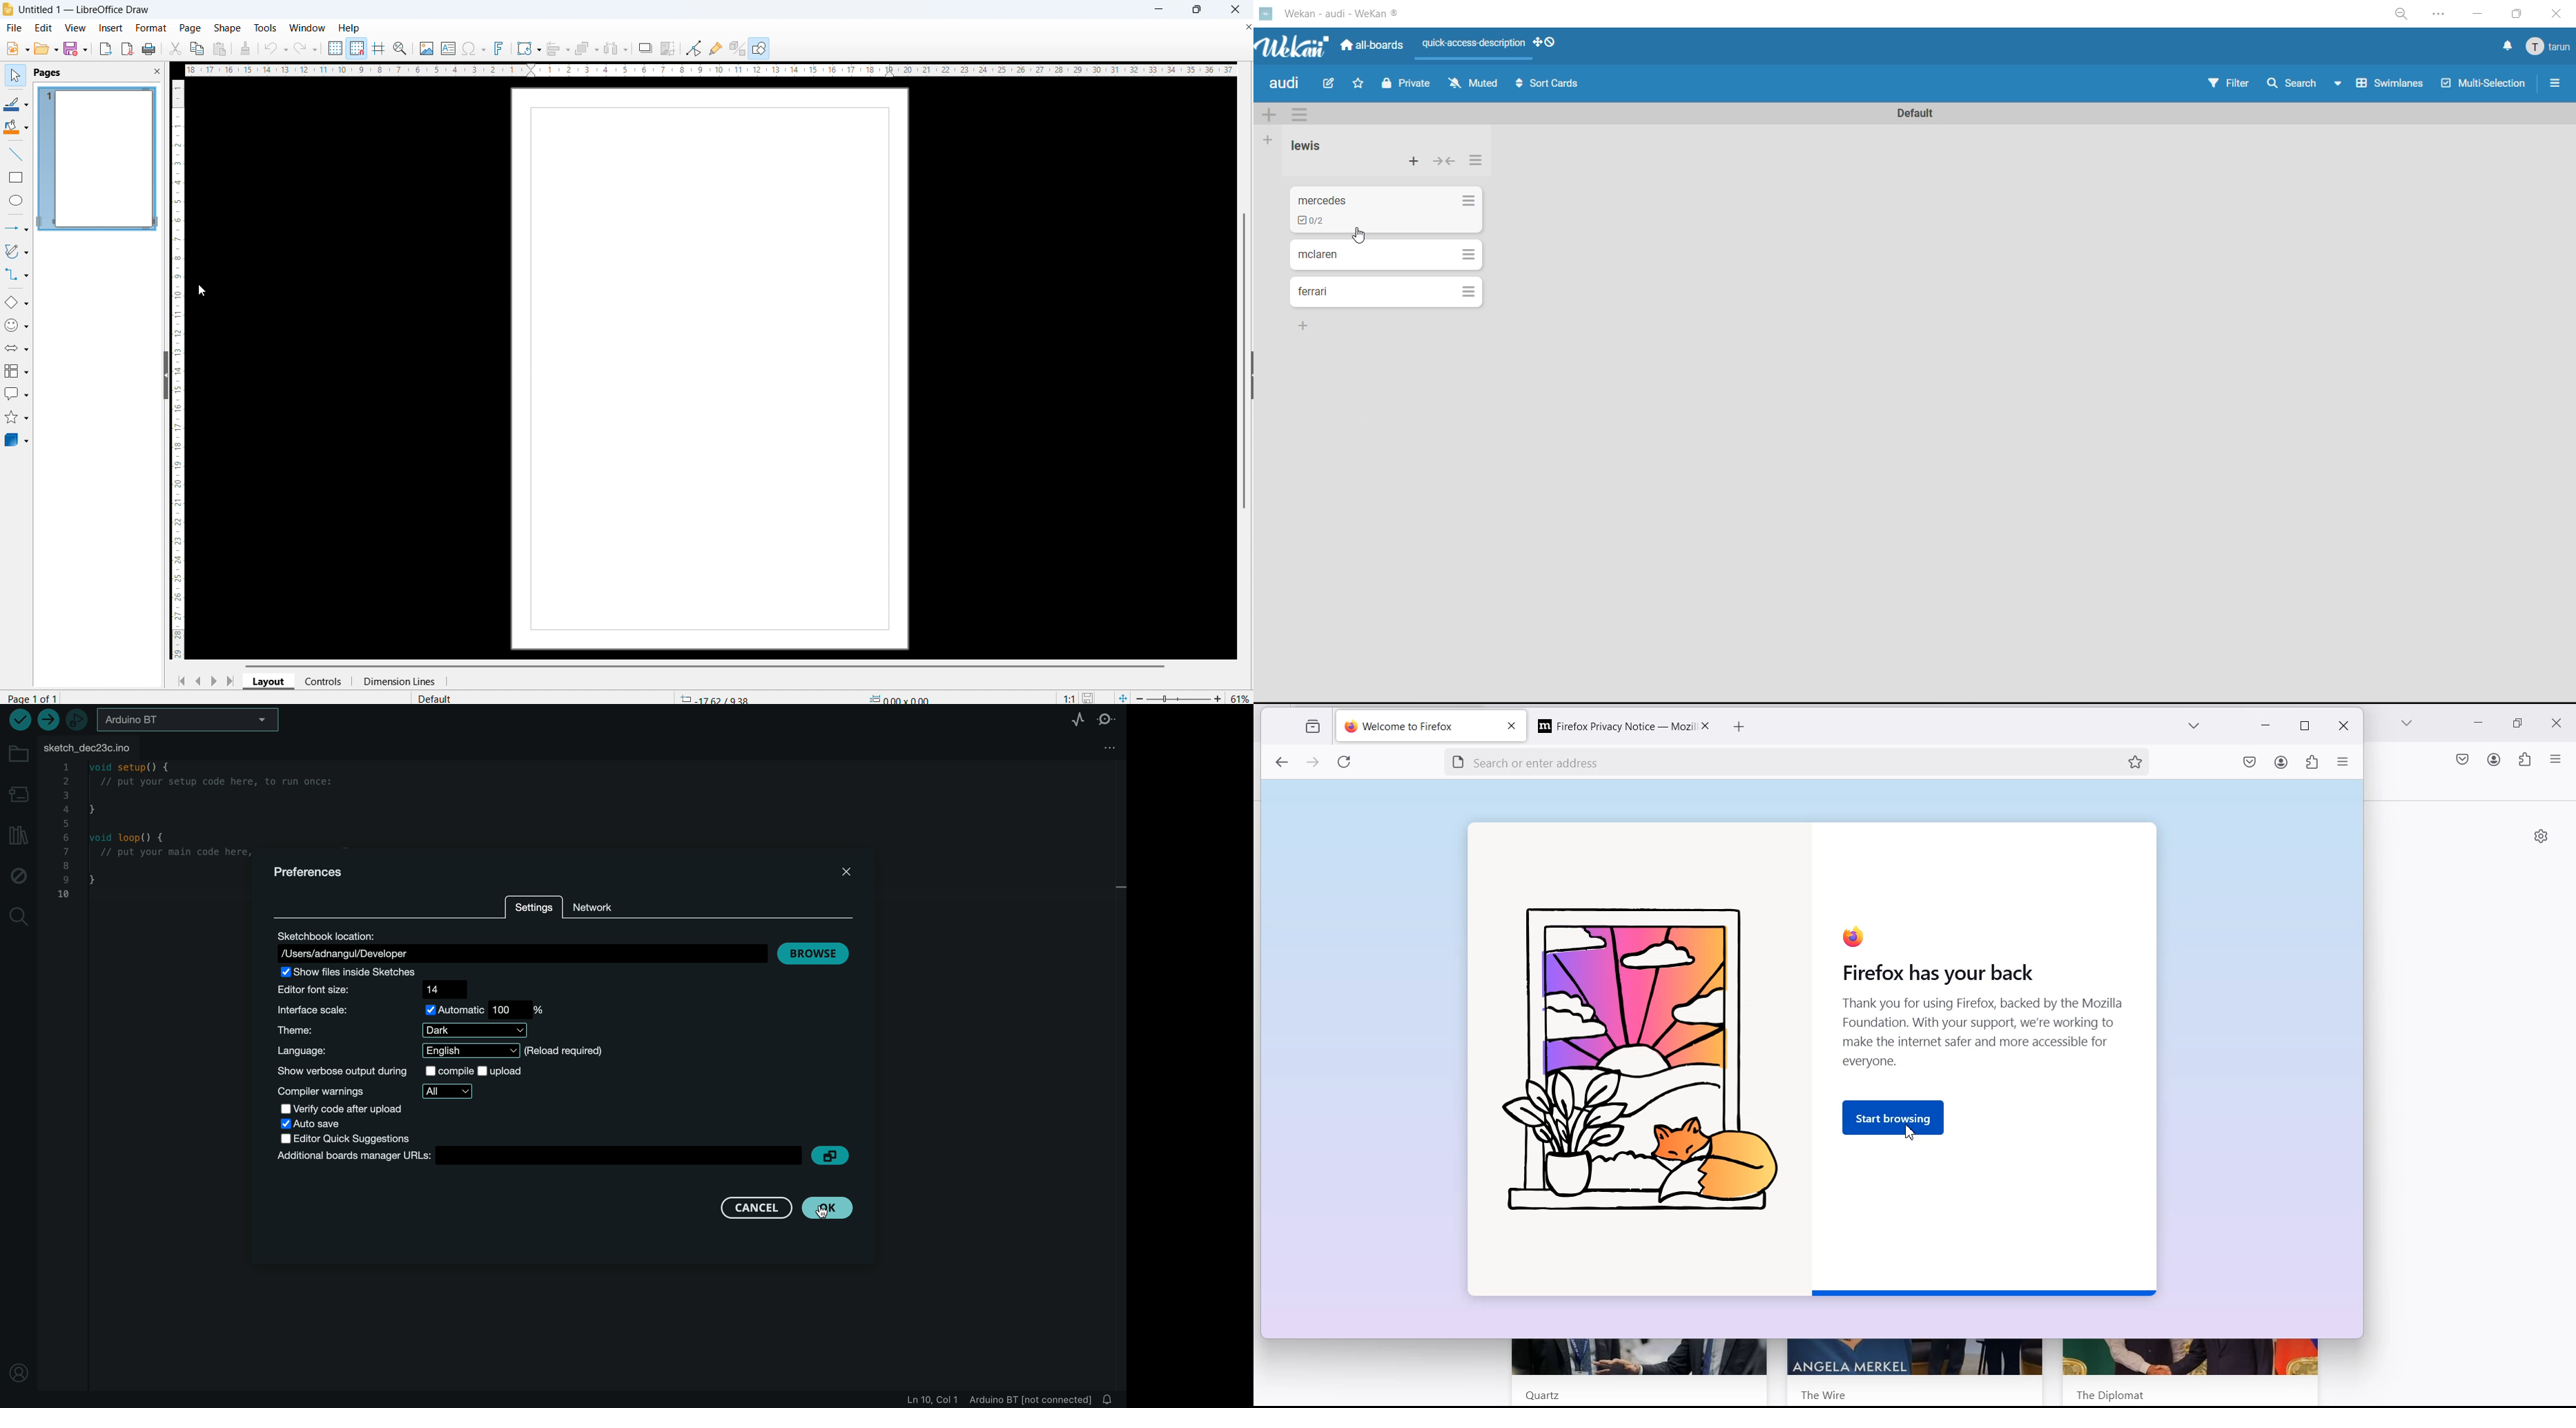 Image resolution: width=2576 pixels, height=1428 pixels. I want to click on 14, so click(442, 989).